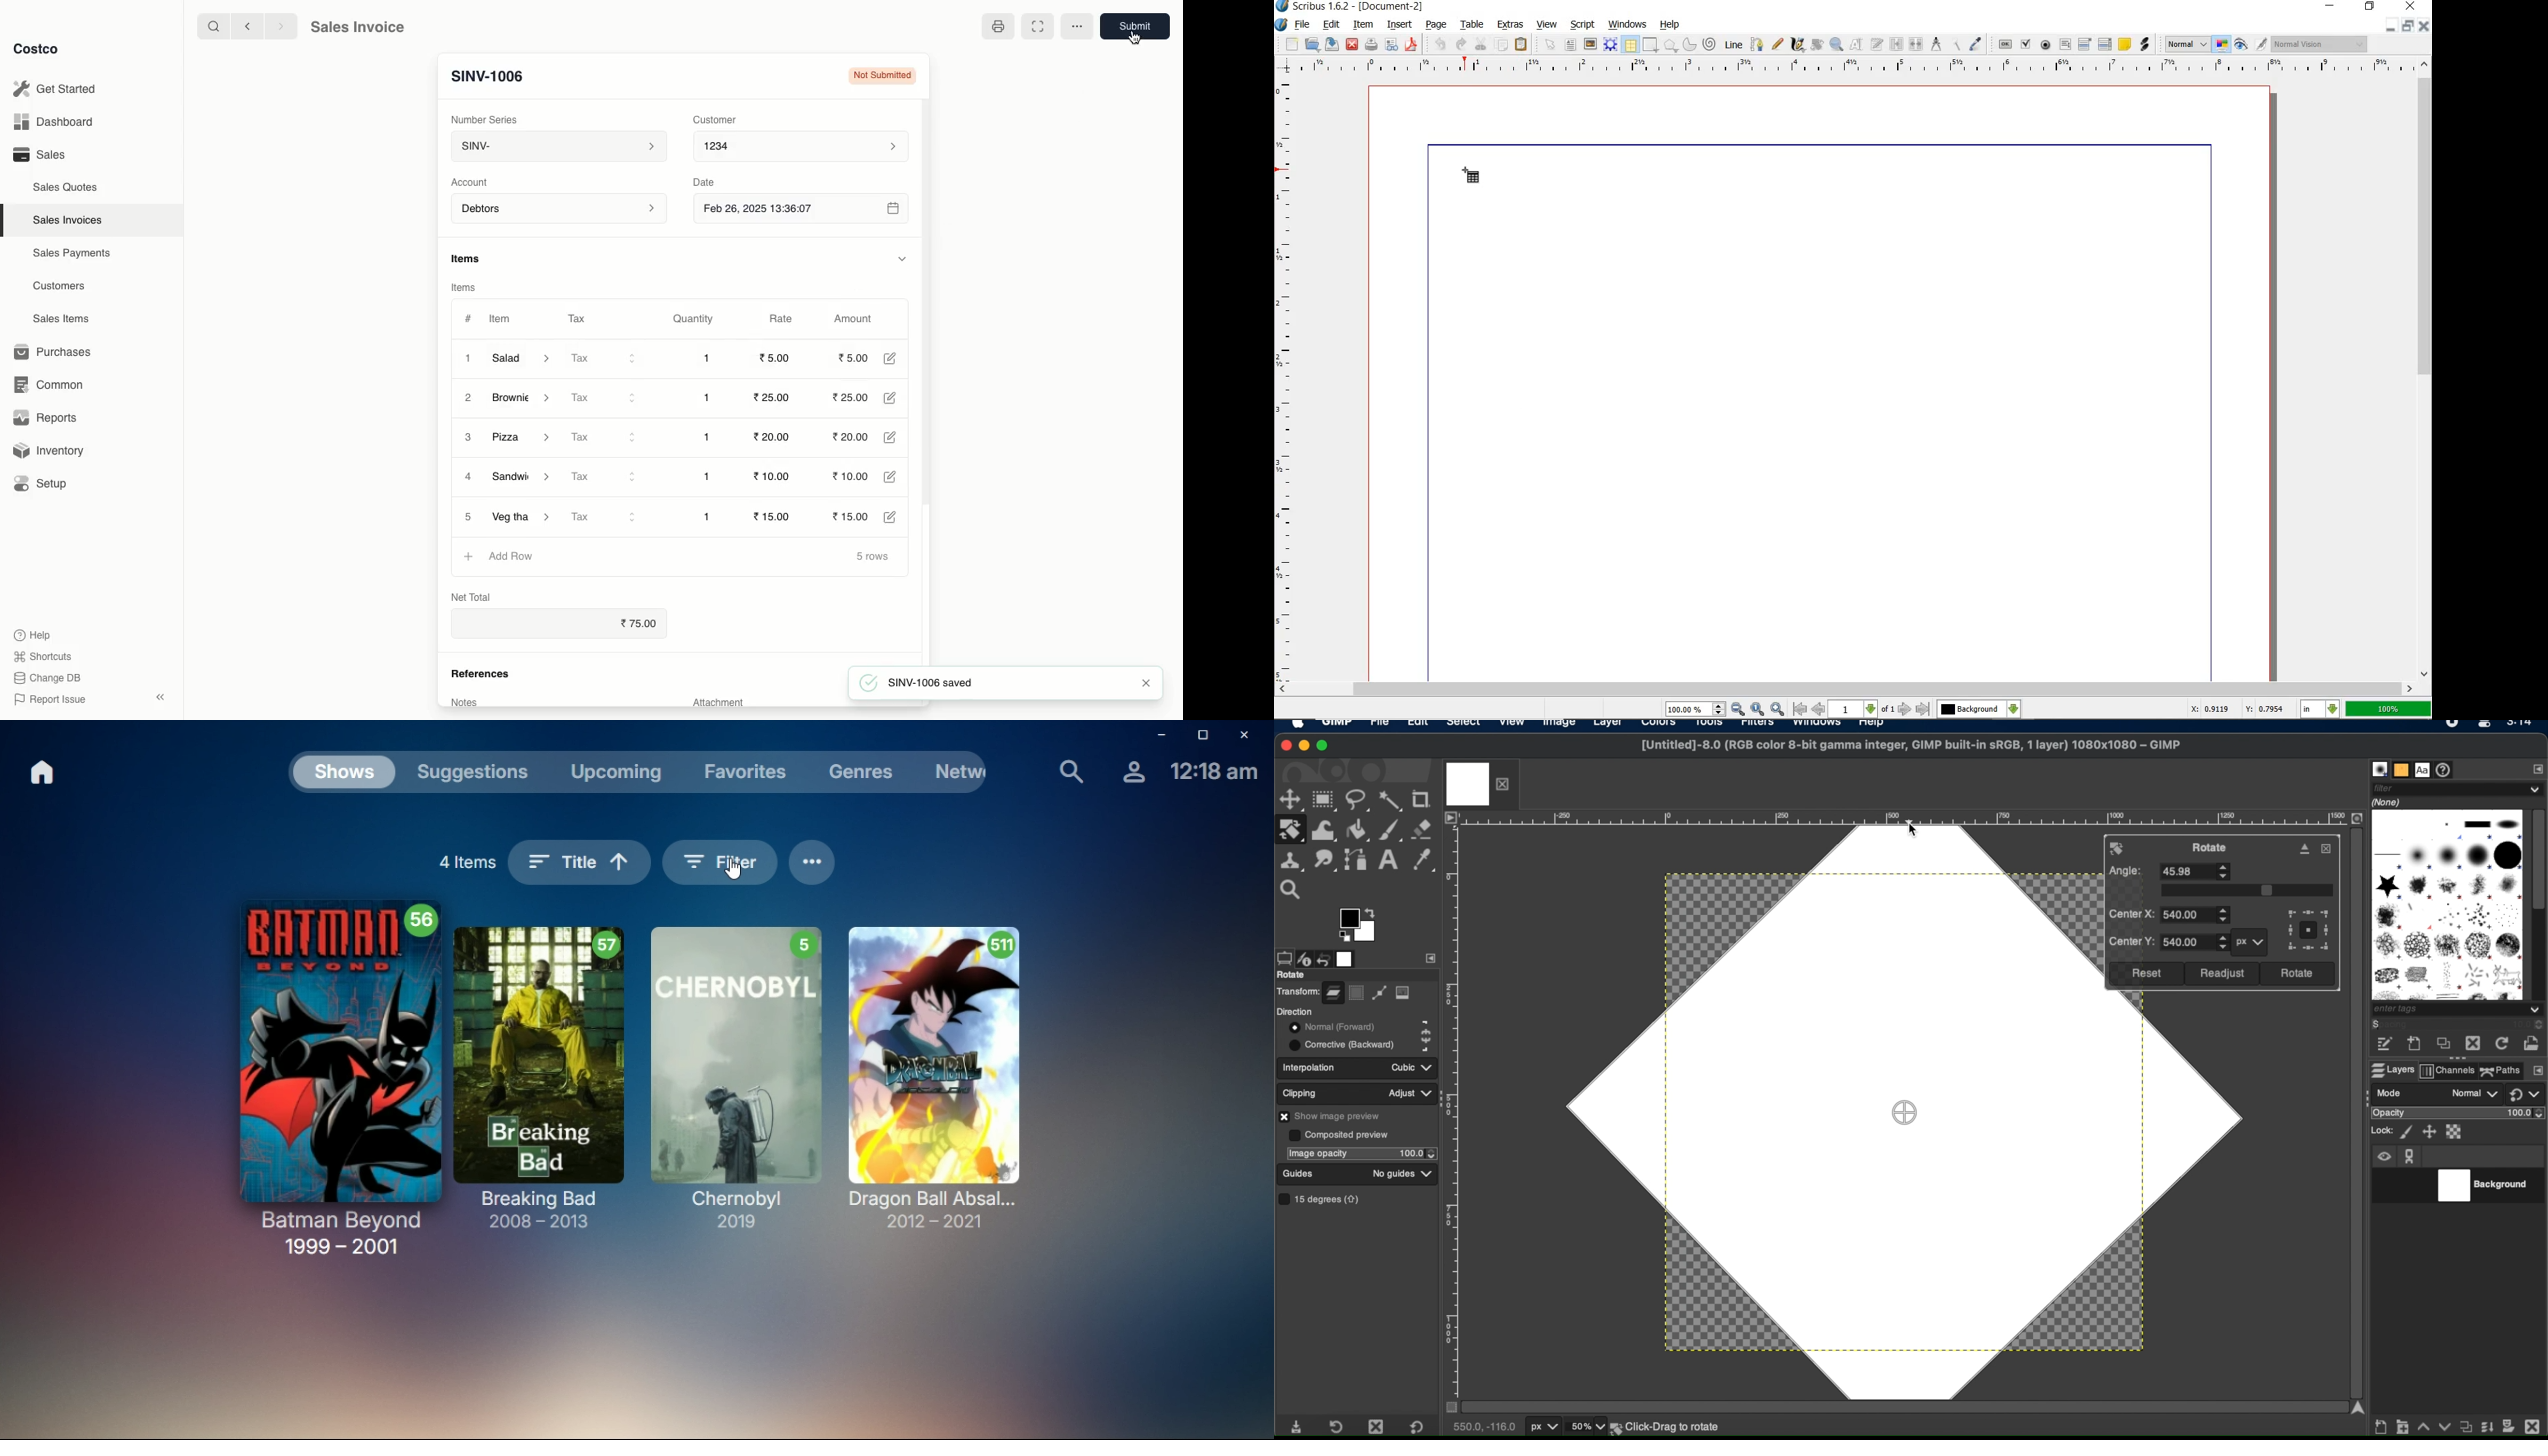 The width and height of the screenshot is (2548, 1456). I want to click on Report Issue, so click(47, 699).